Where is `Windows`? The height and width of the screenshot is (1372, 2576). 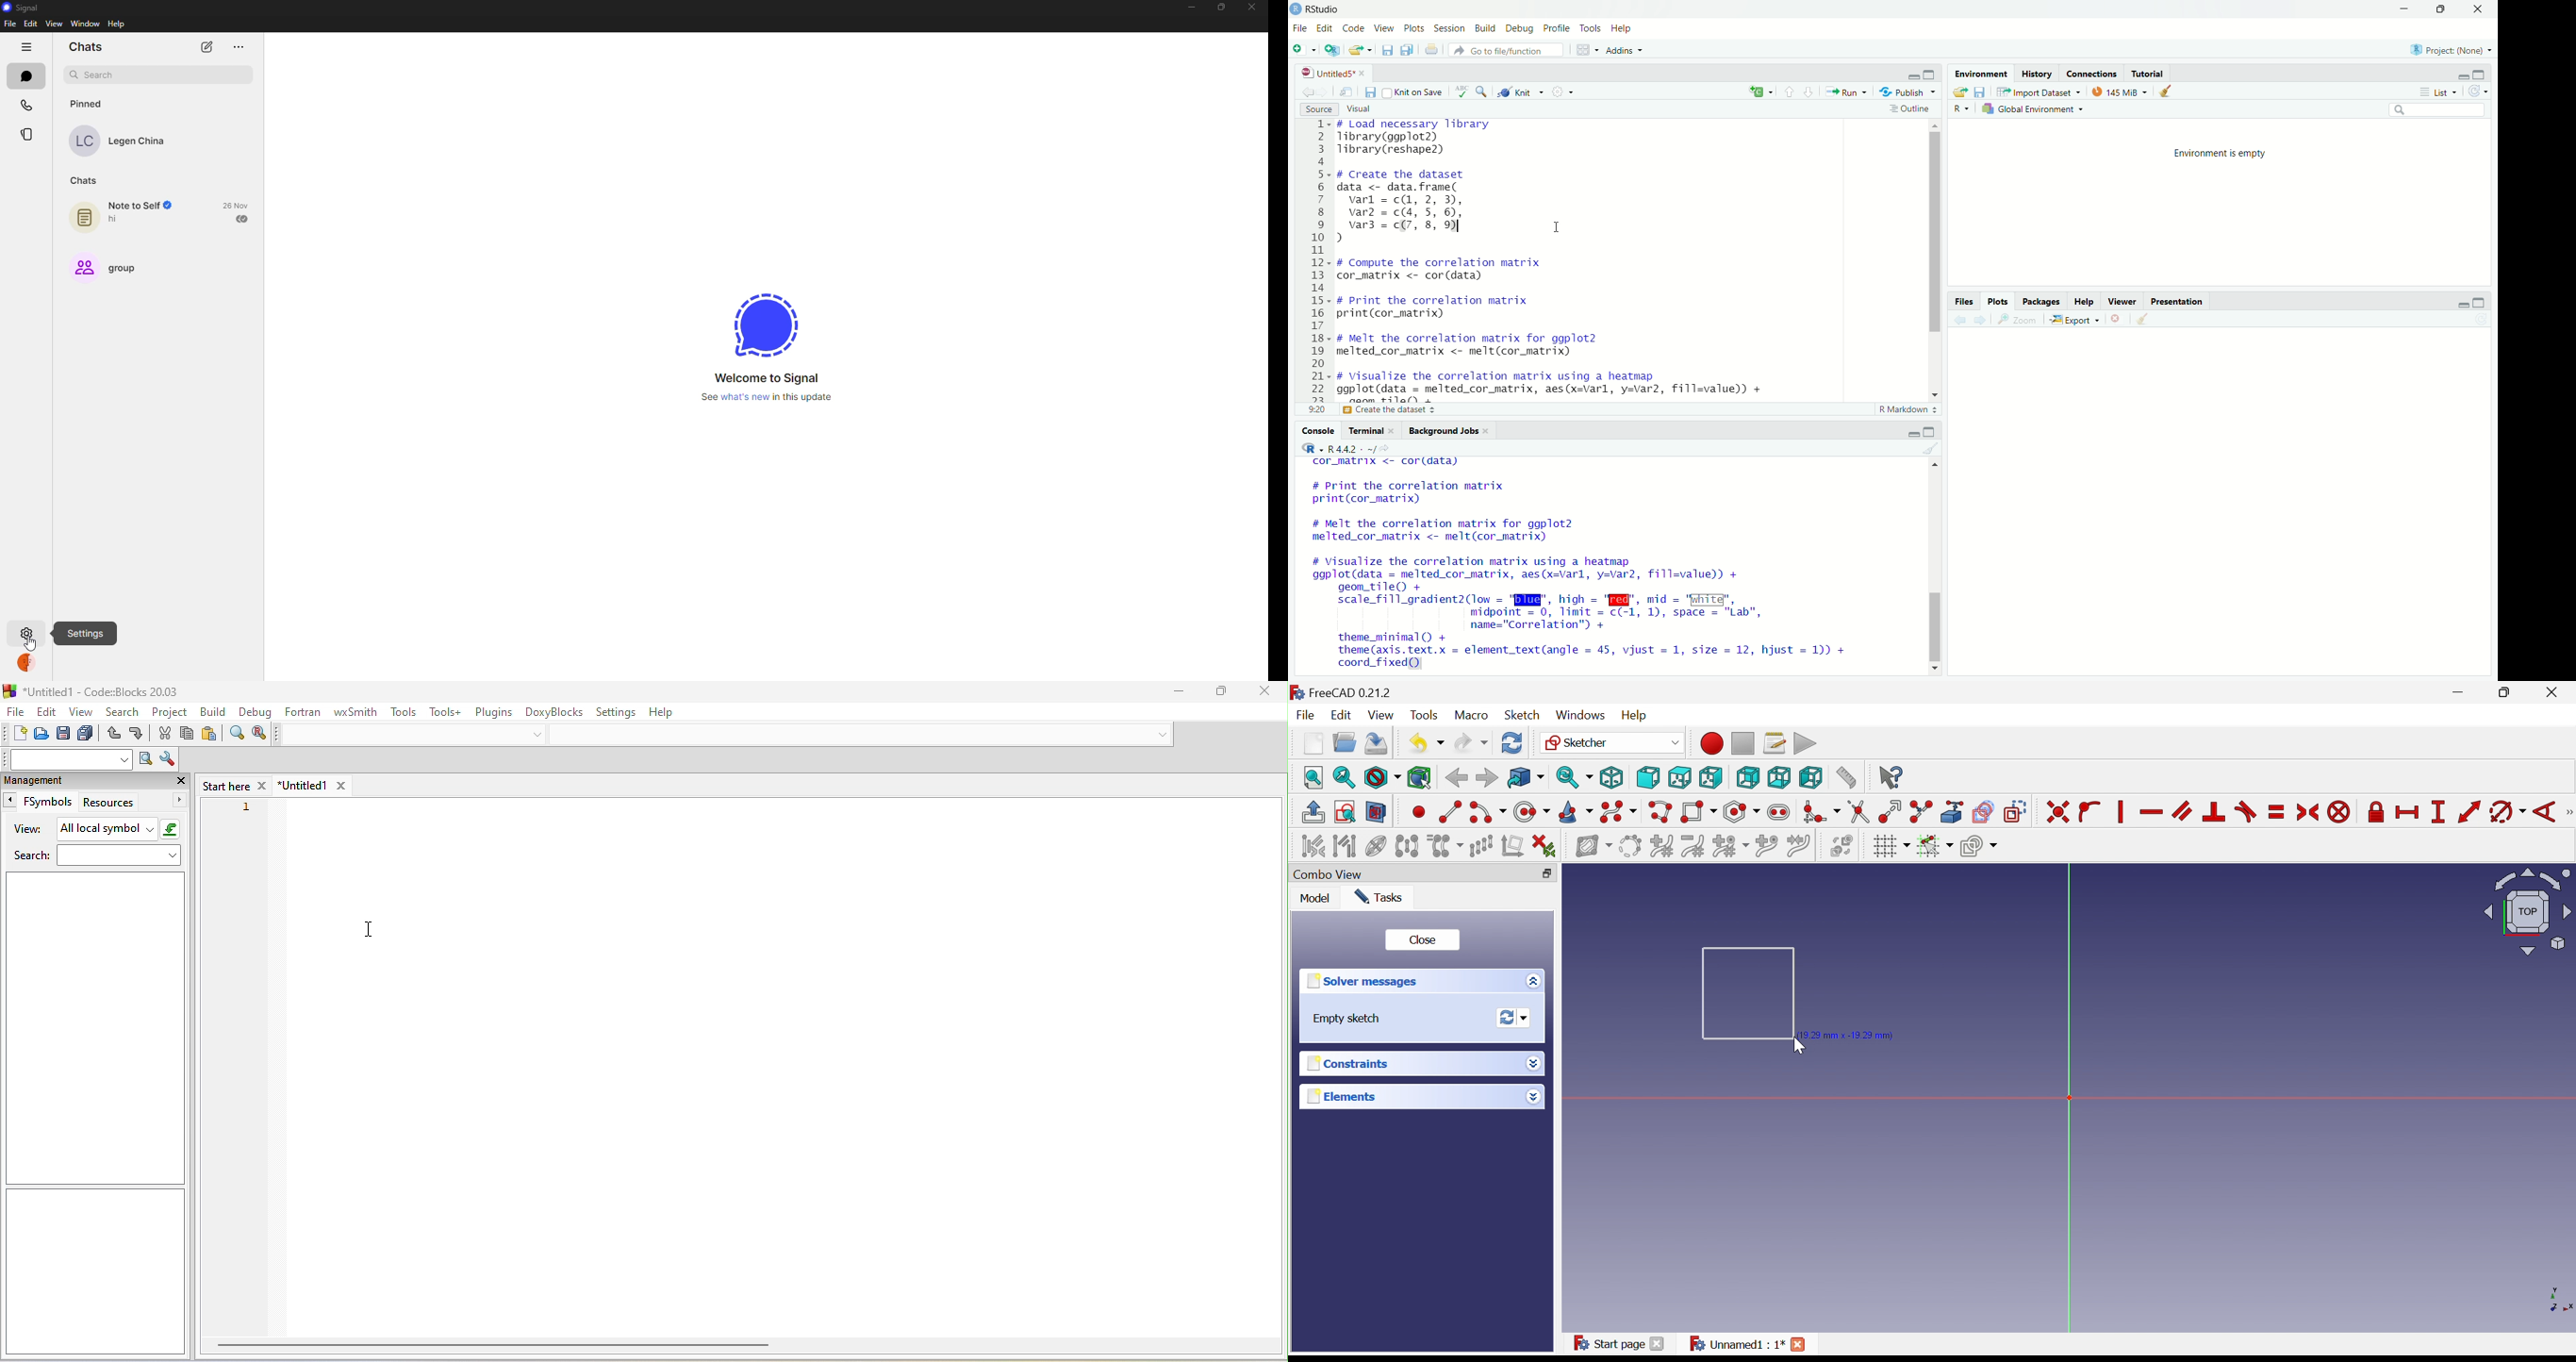
Windows is located at coordinates (1580, 716).